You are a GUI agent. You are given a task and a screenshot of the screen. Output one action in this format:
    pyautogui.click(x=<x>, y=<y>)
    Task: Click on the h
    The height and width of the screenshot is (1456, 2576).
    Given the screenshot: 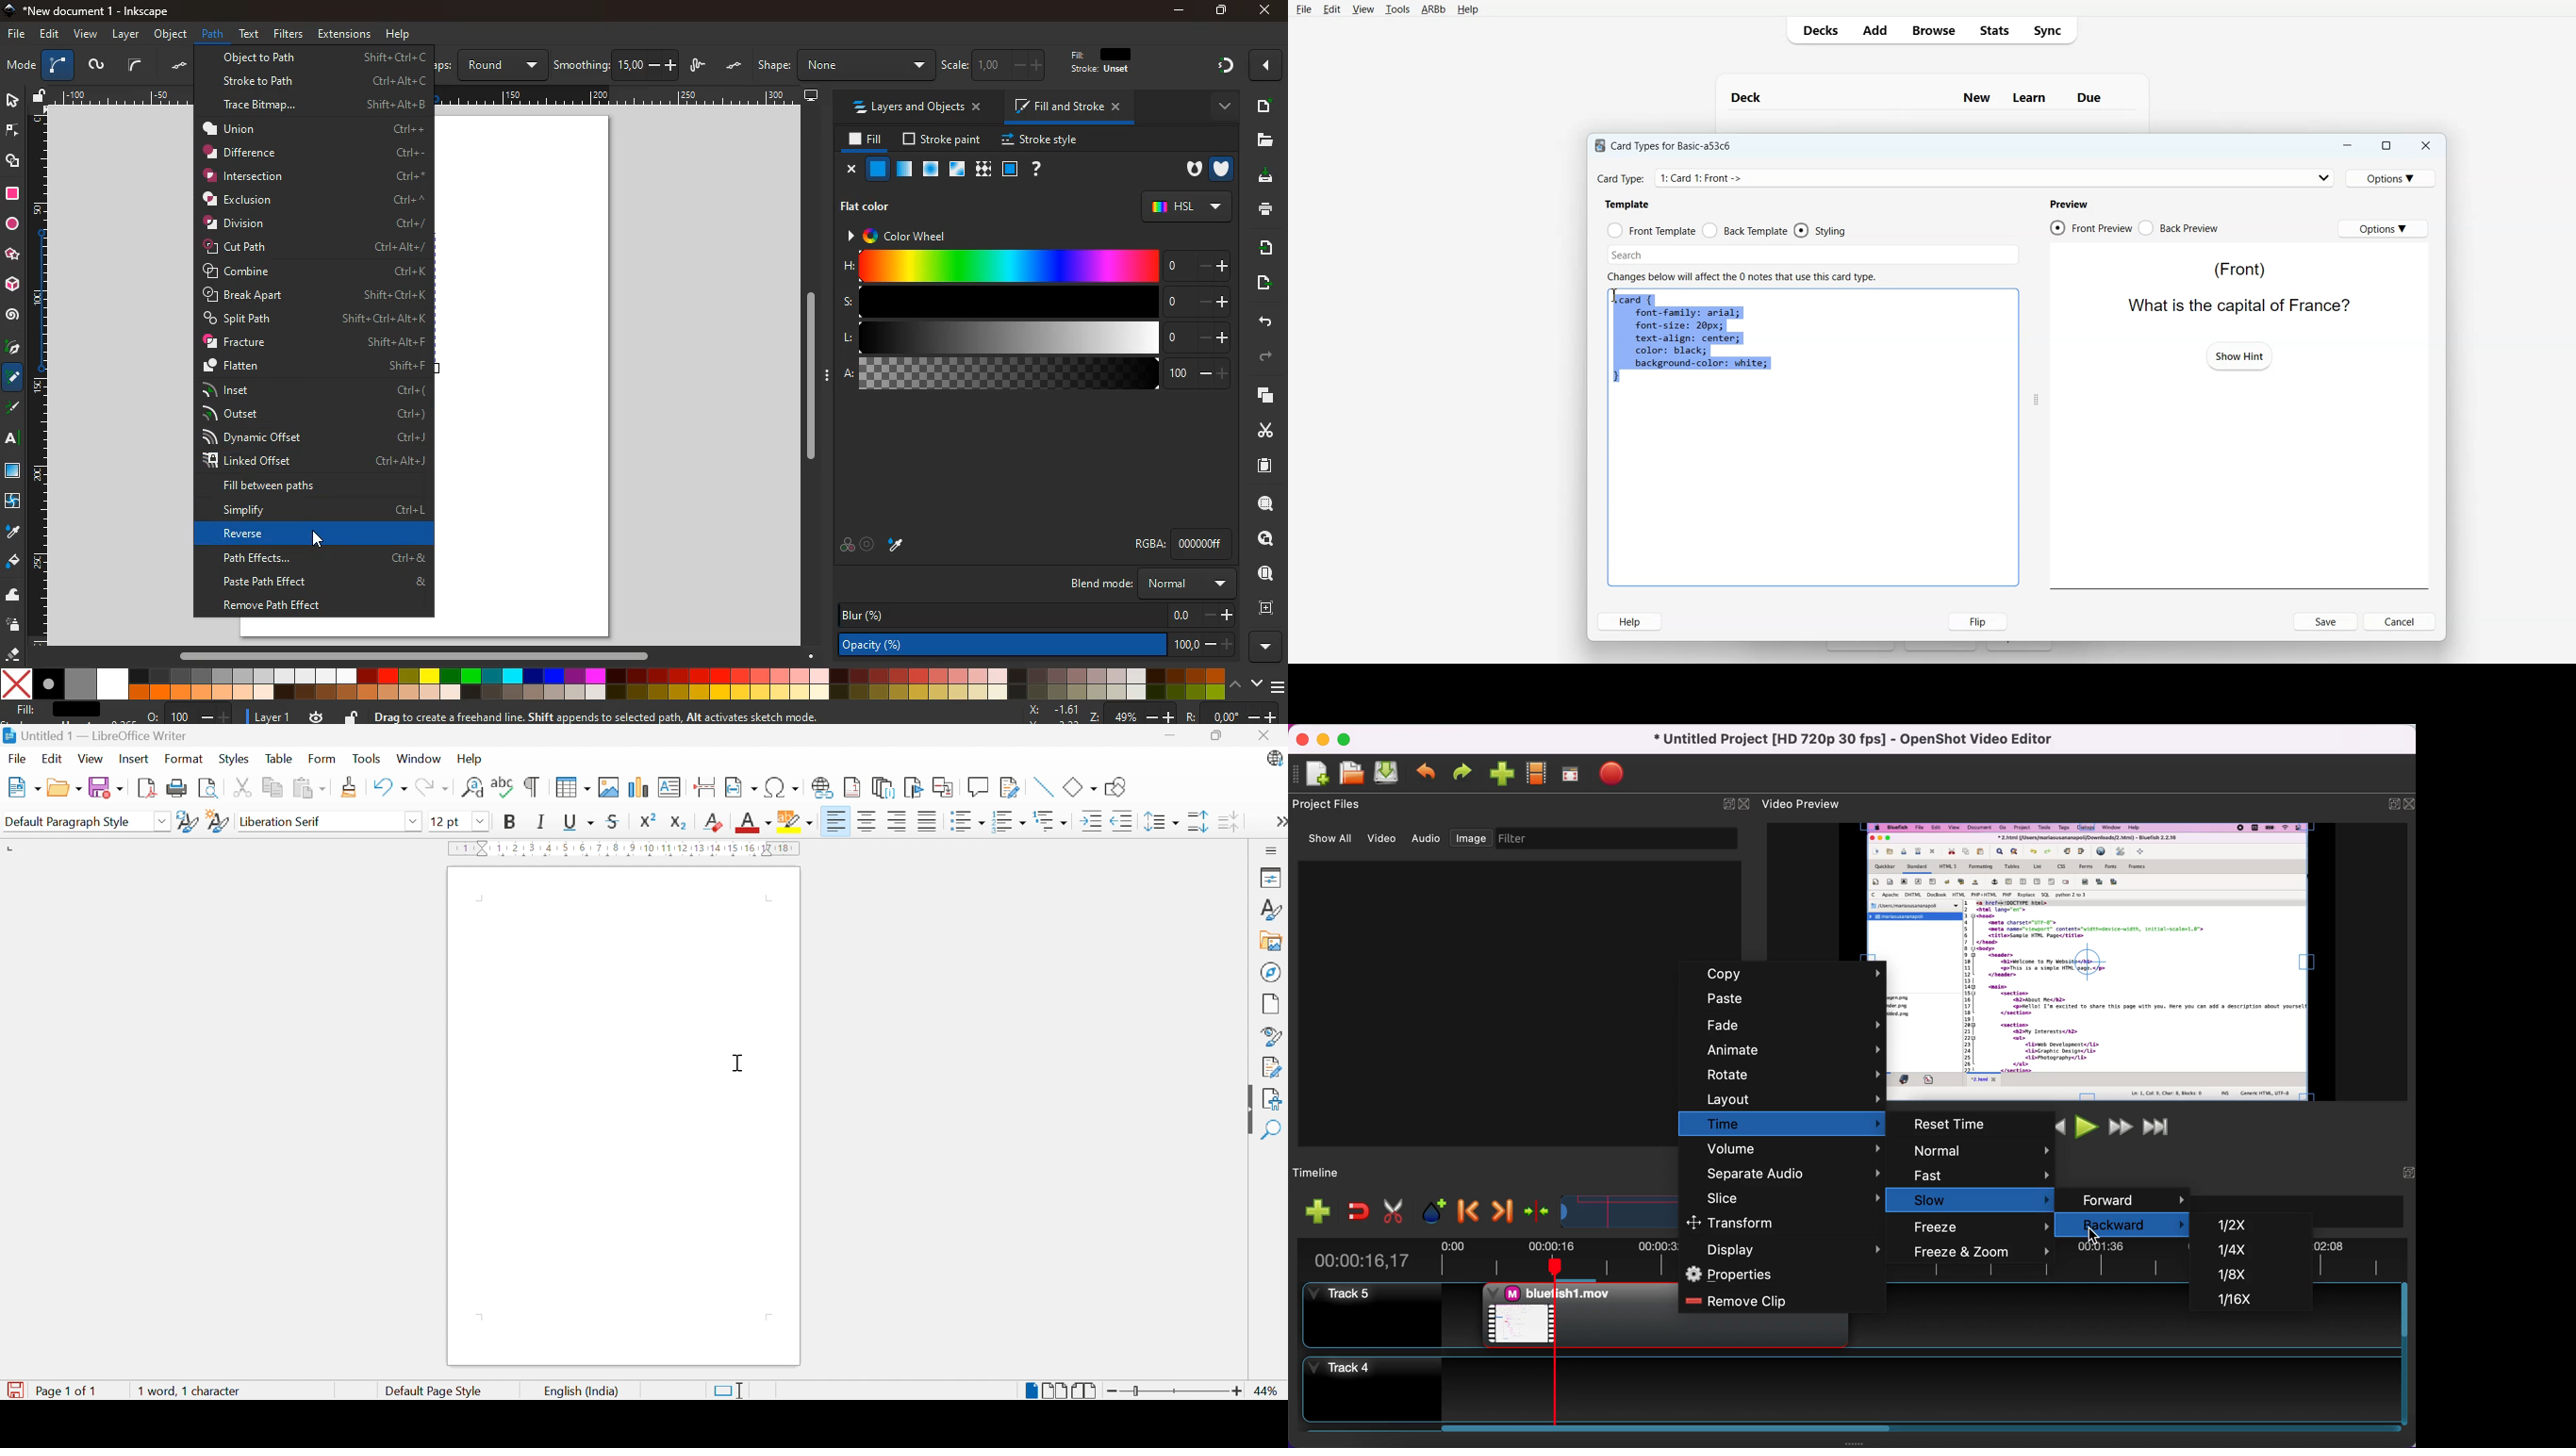 What is the action you would take?
    pyautogui.click(x=1036, y=265)
    